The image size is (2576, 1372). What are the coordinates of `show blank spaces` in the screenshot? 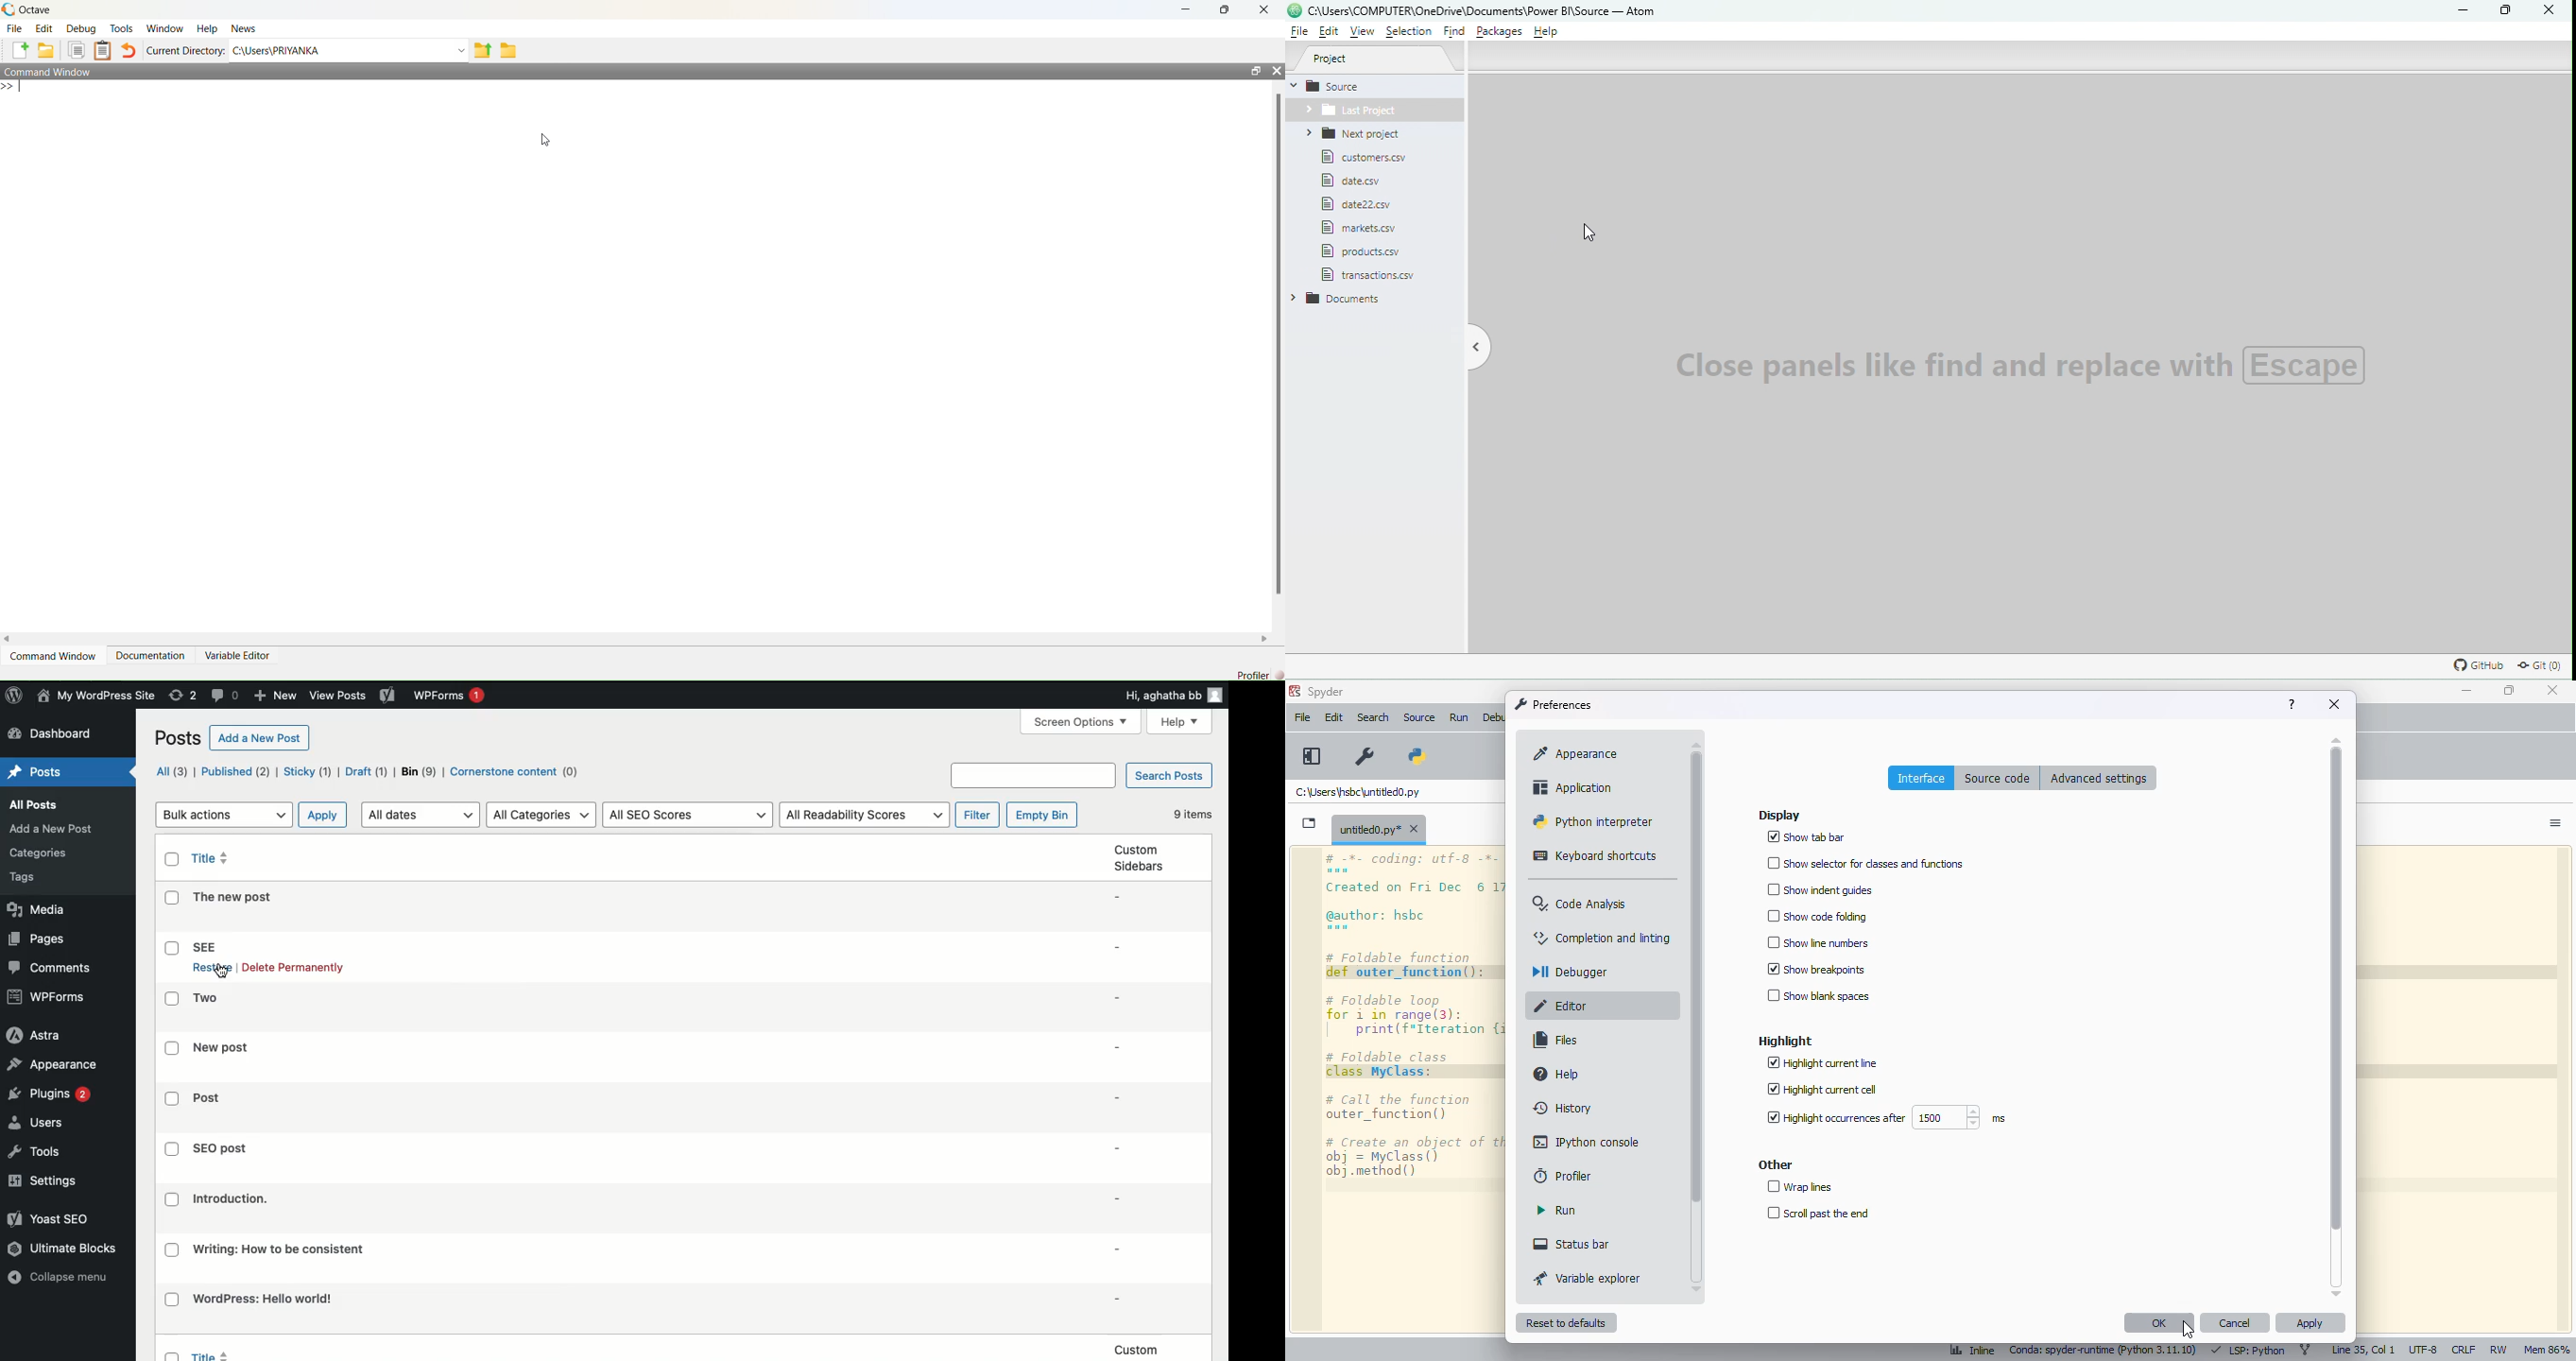 It's located at (1818, 995).